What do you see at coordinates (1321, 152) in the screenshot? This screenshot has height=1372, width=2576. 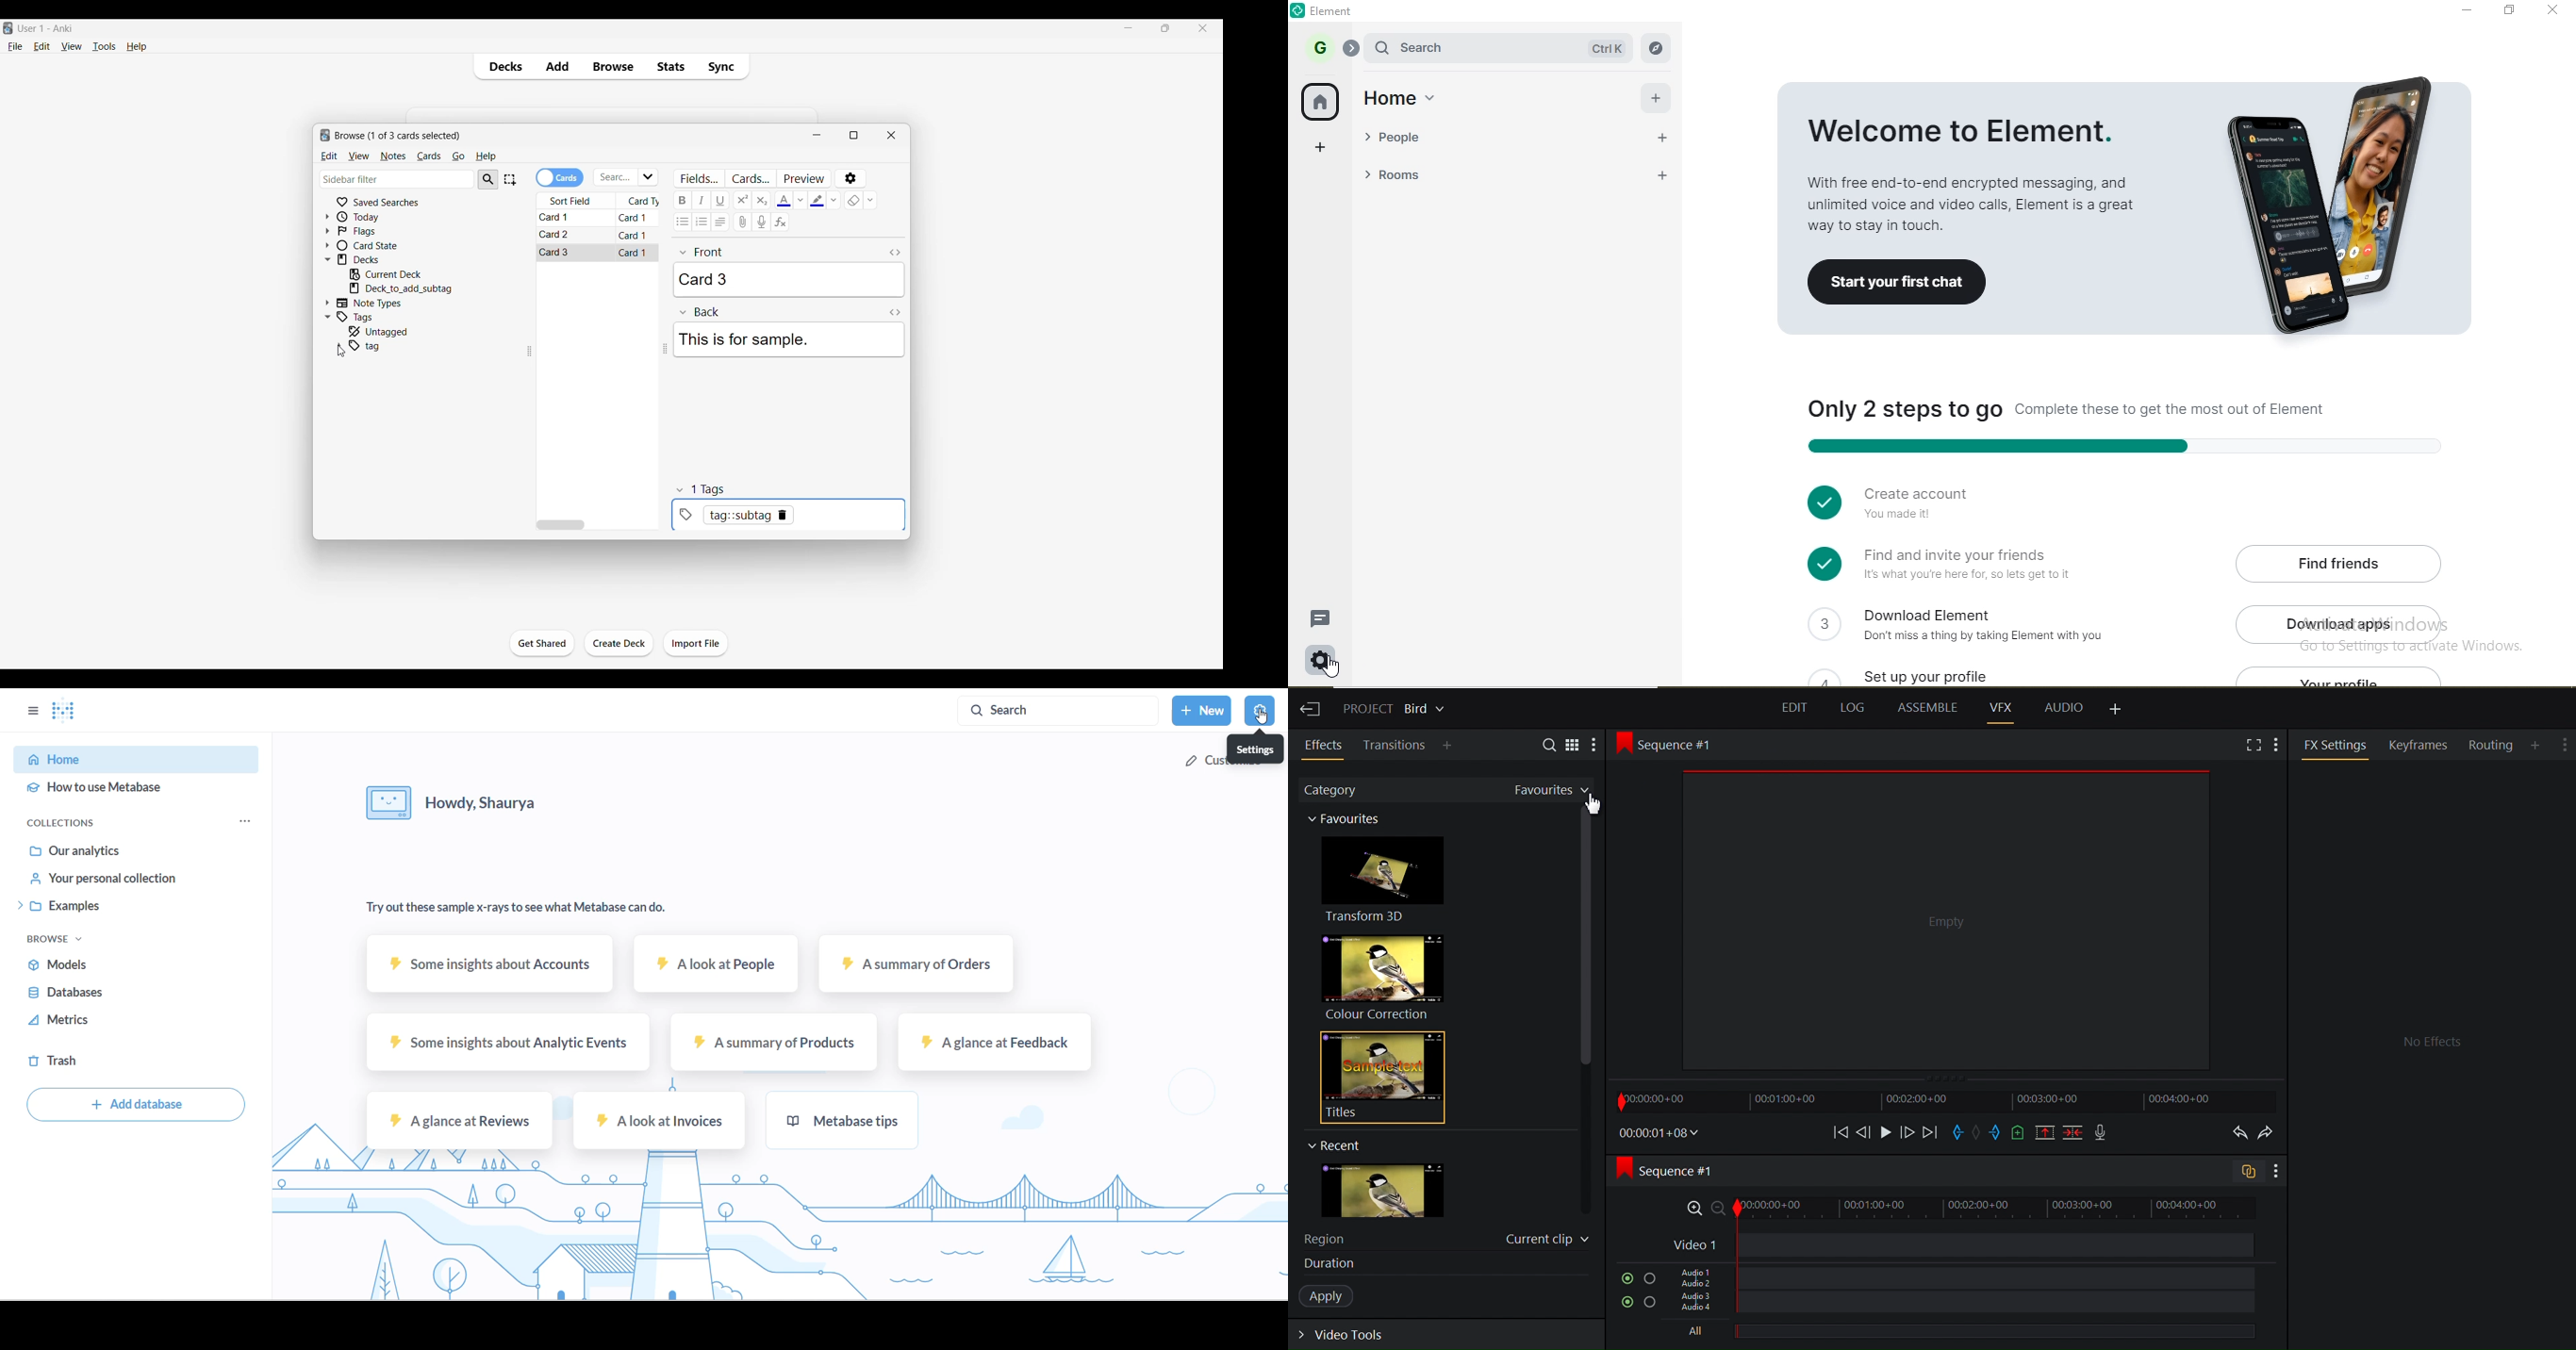 I see `add space` at bounding box center [1321, 152].